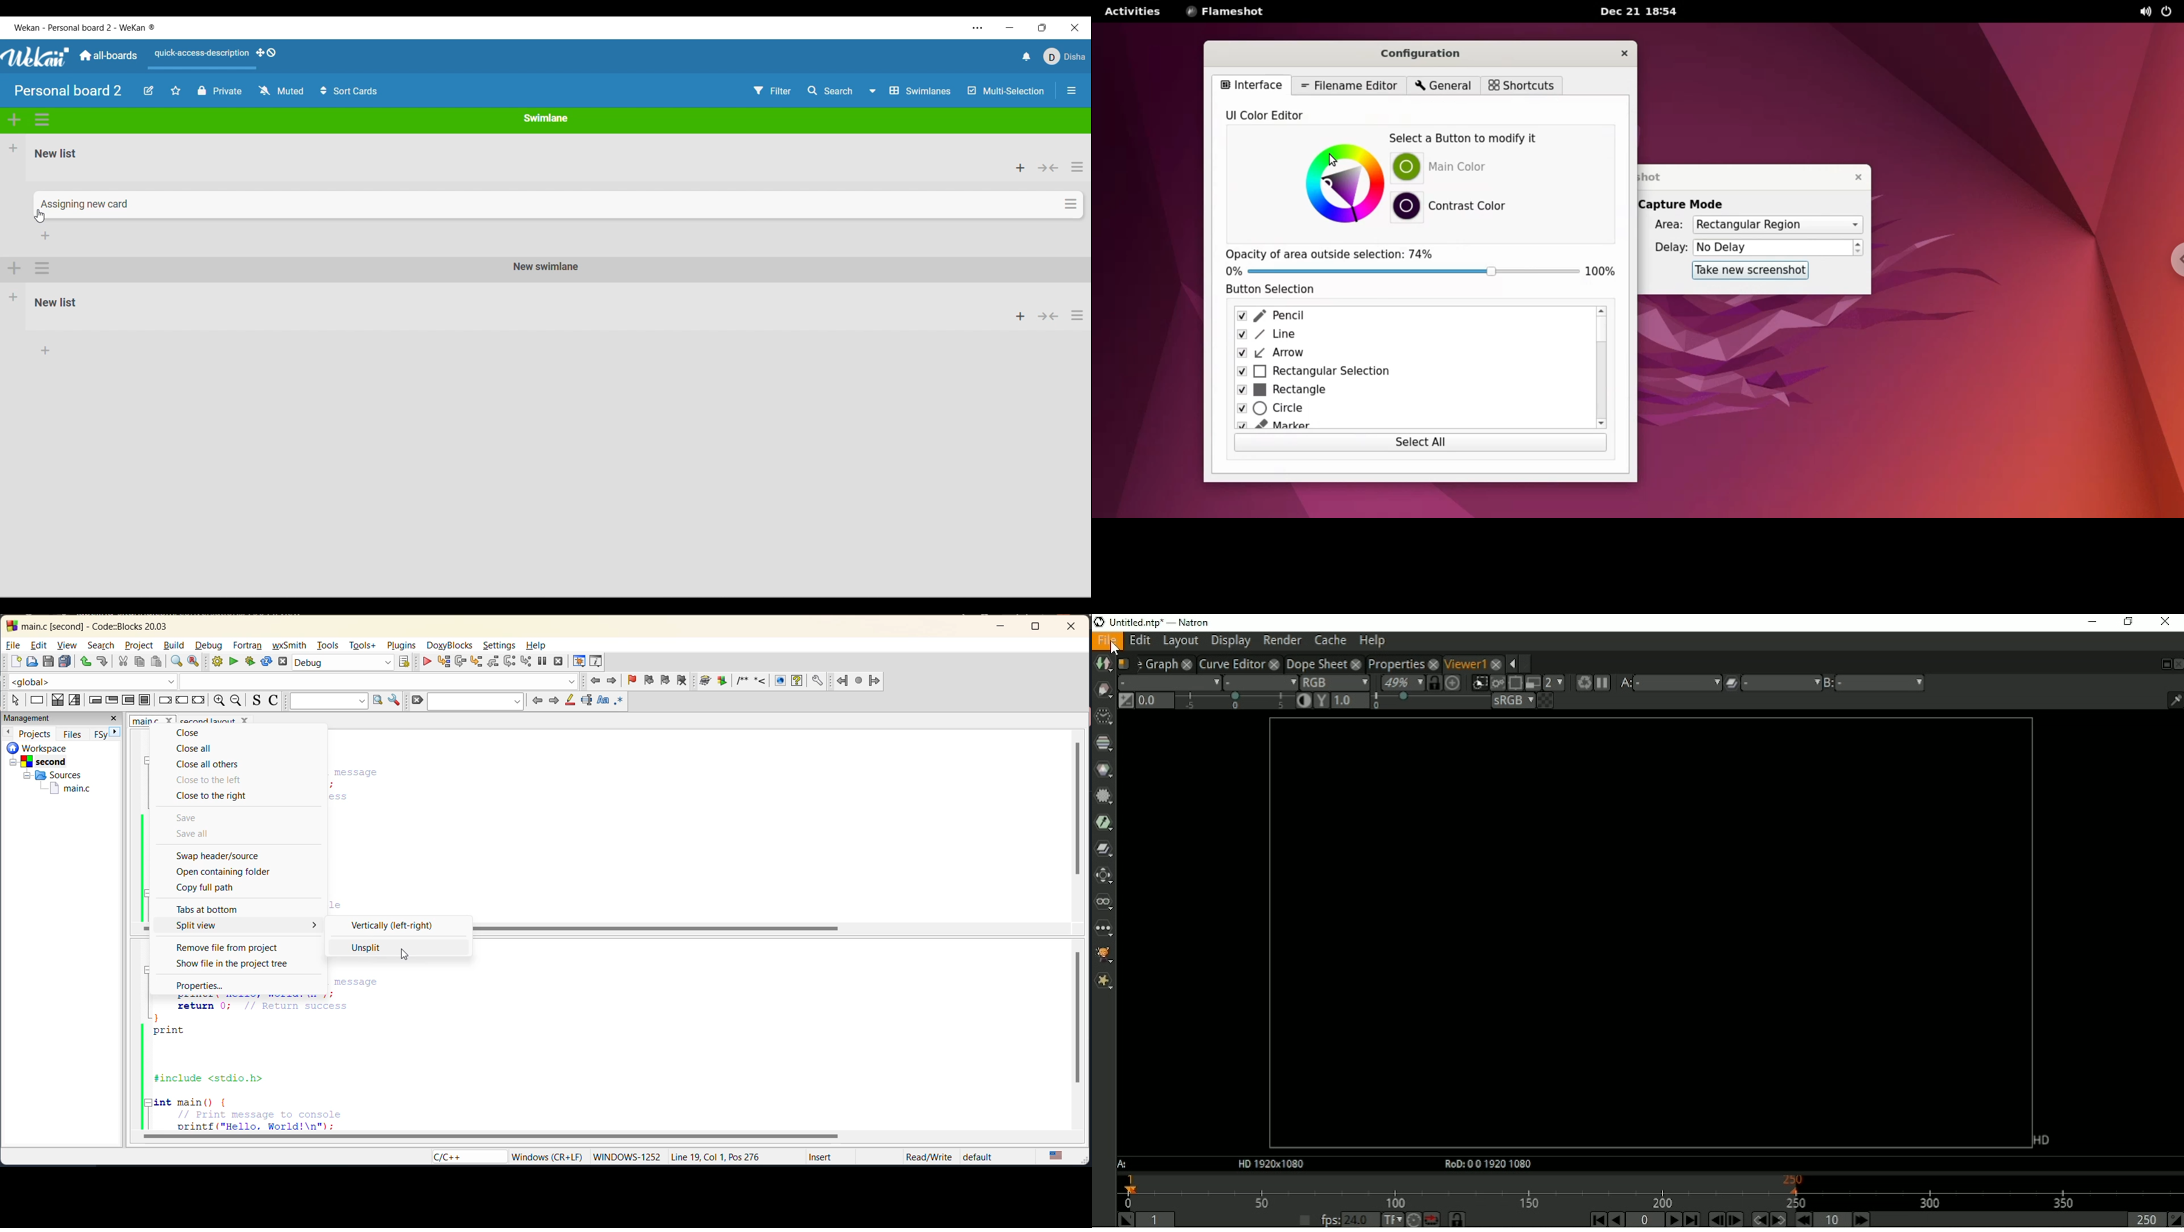  Describe the element at coordinates (1690, 203) in the screenshot. I see `capture mode` at that location.